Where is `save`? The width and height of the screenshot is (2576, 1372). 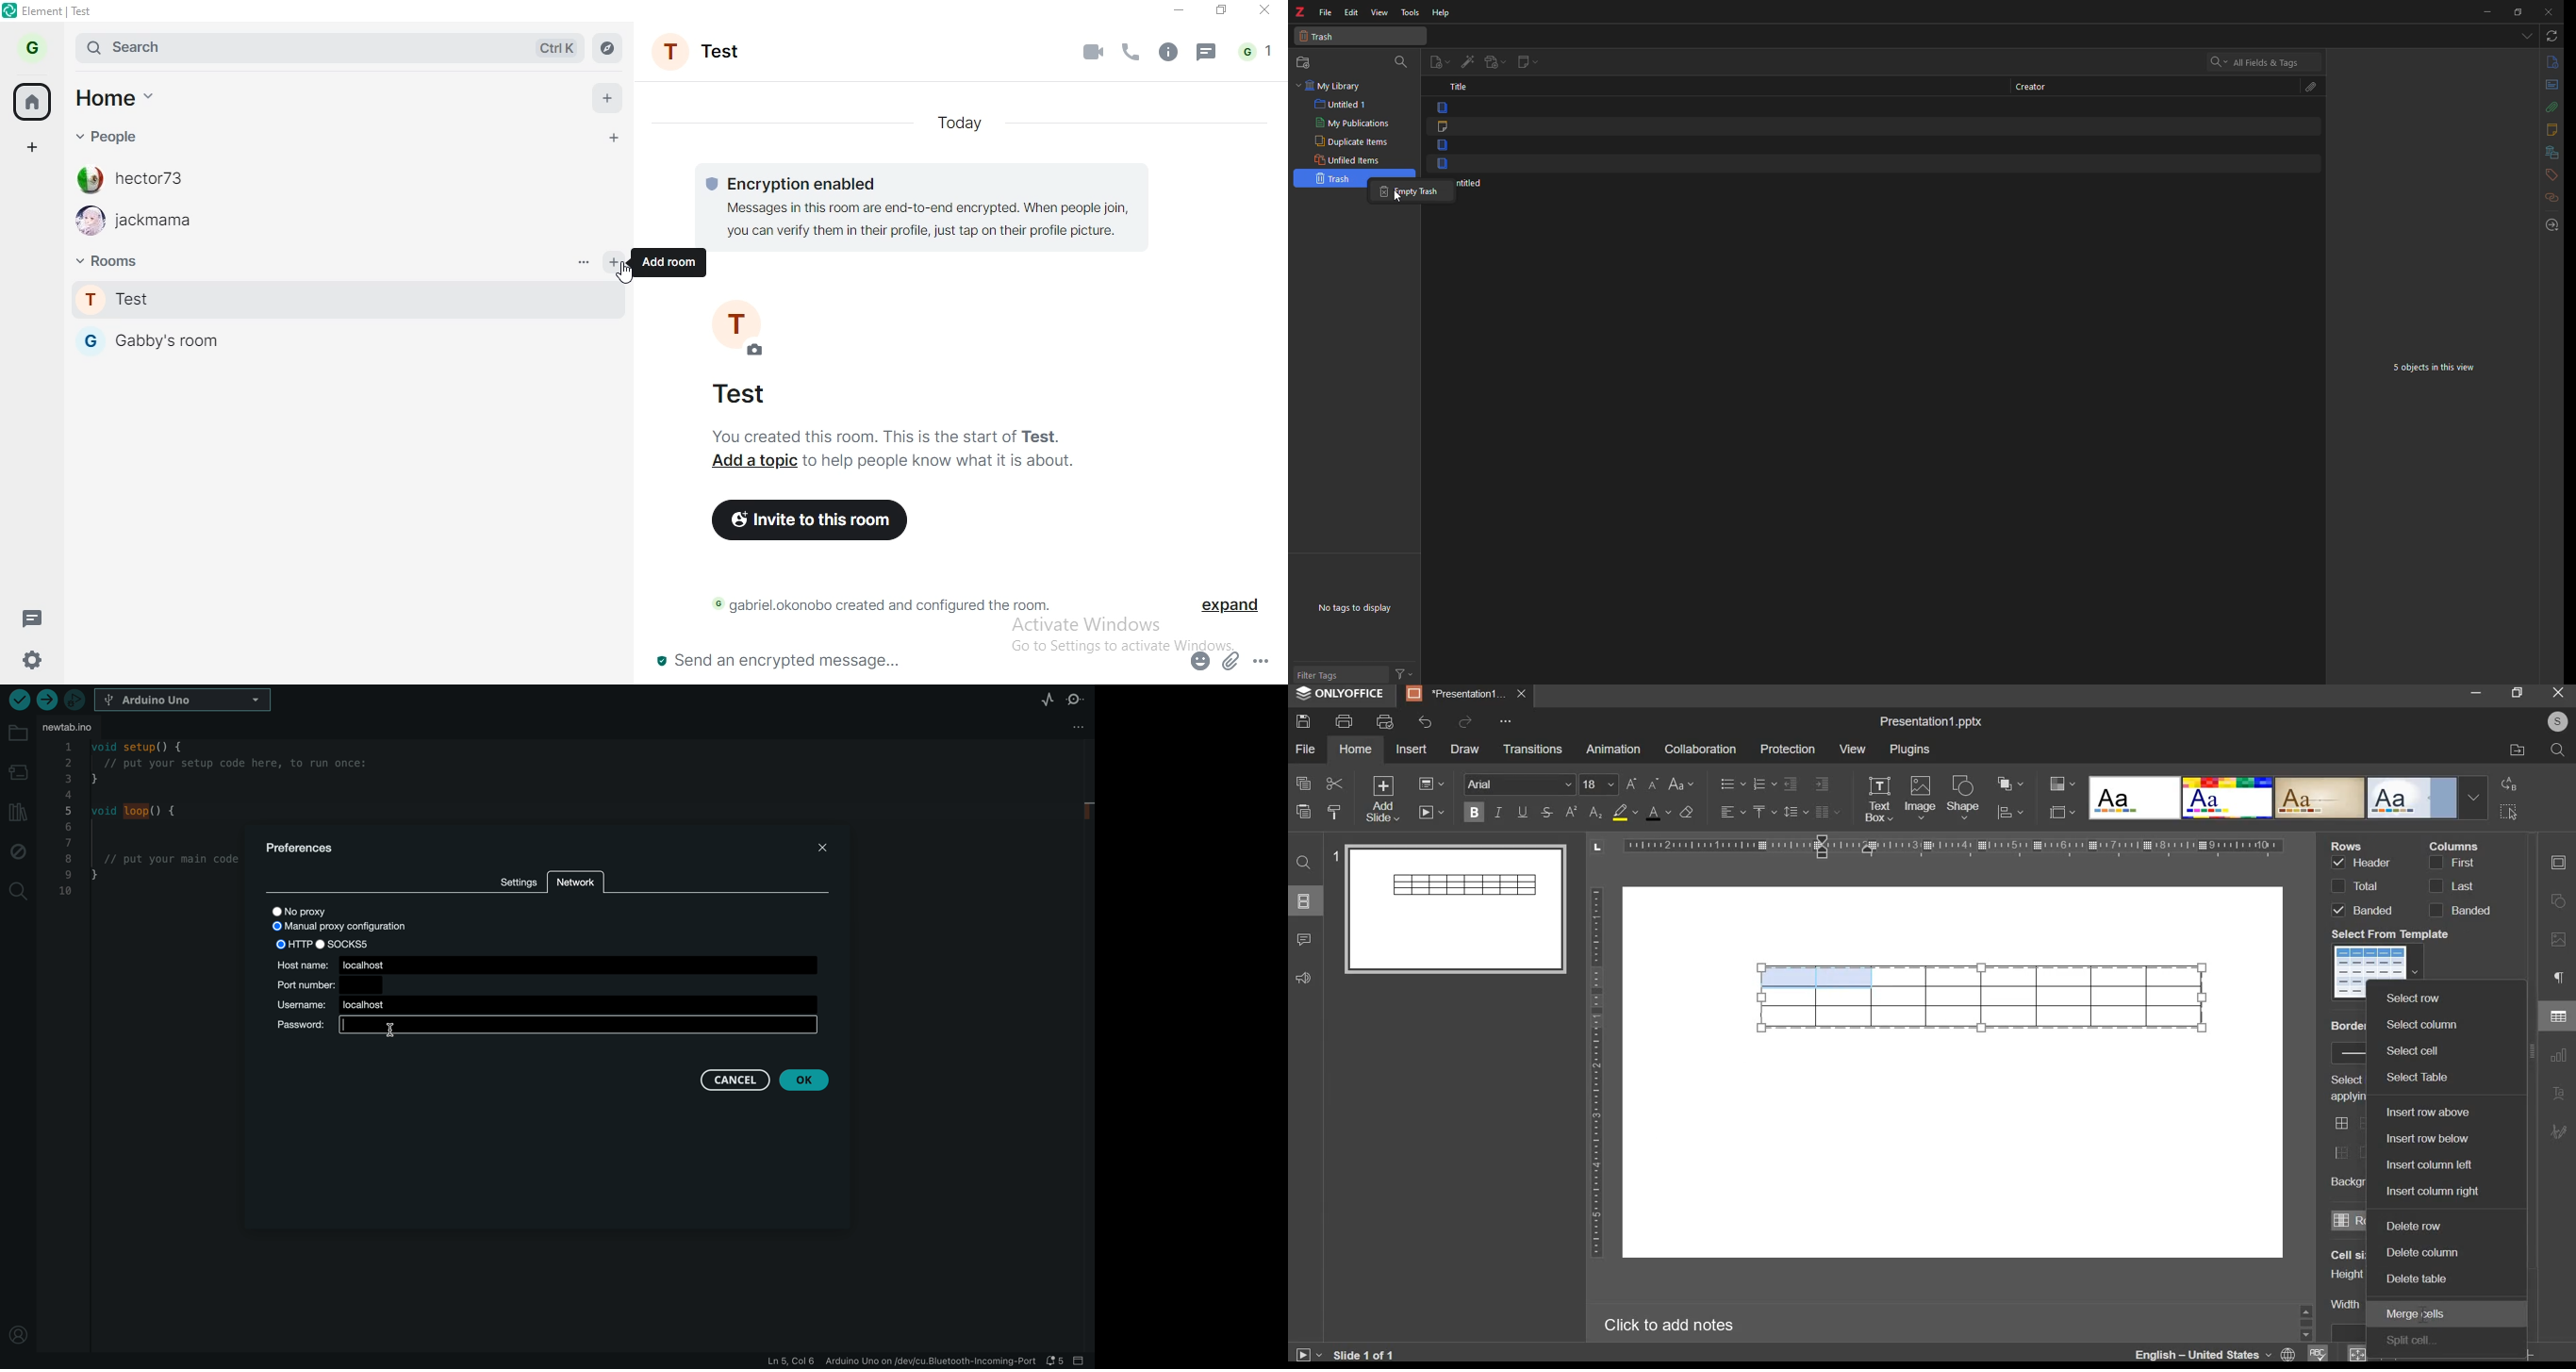
save is located at coordinates (1303, 721).